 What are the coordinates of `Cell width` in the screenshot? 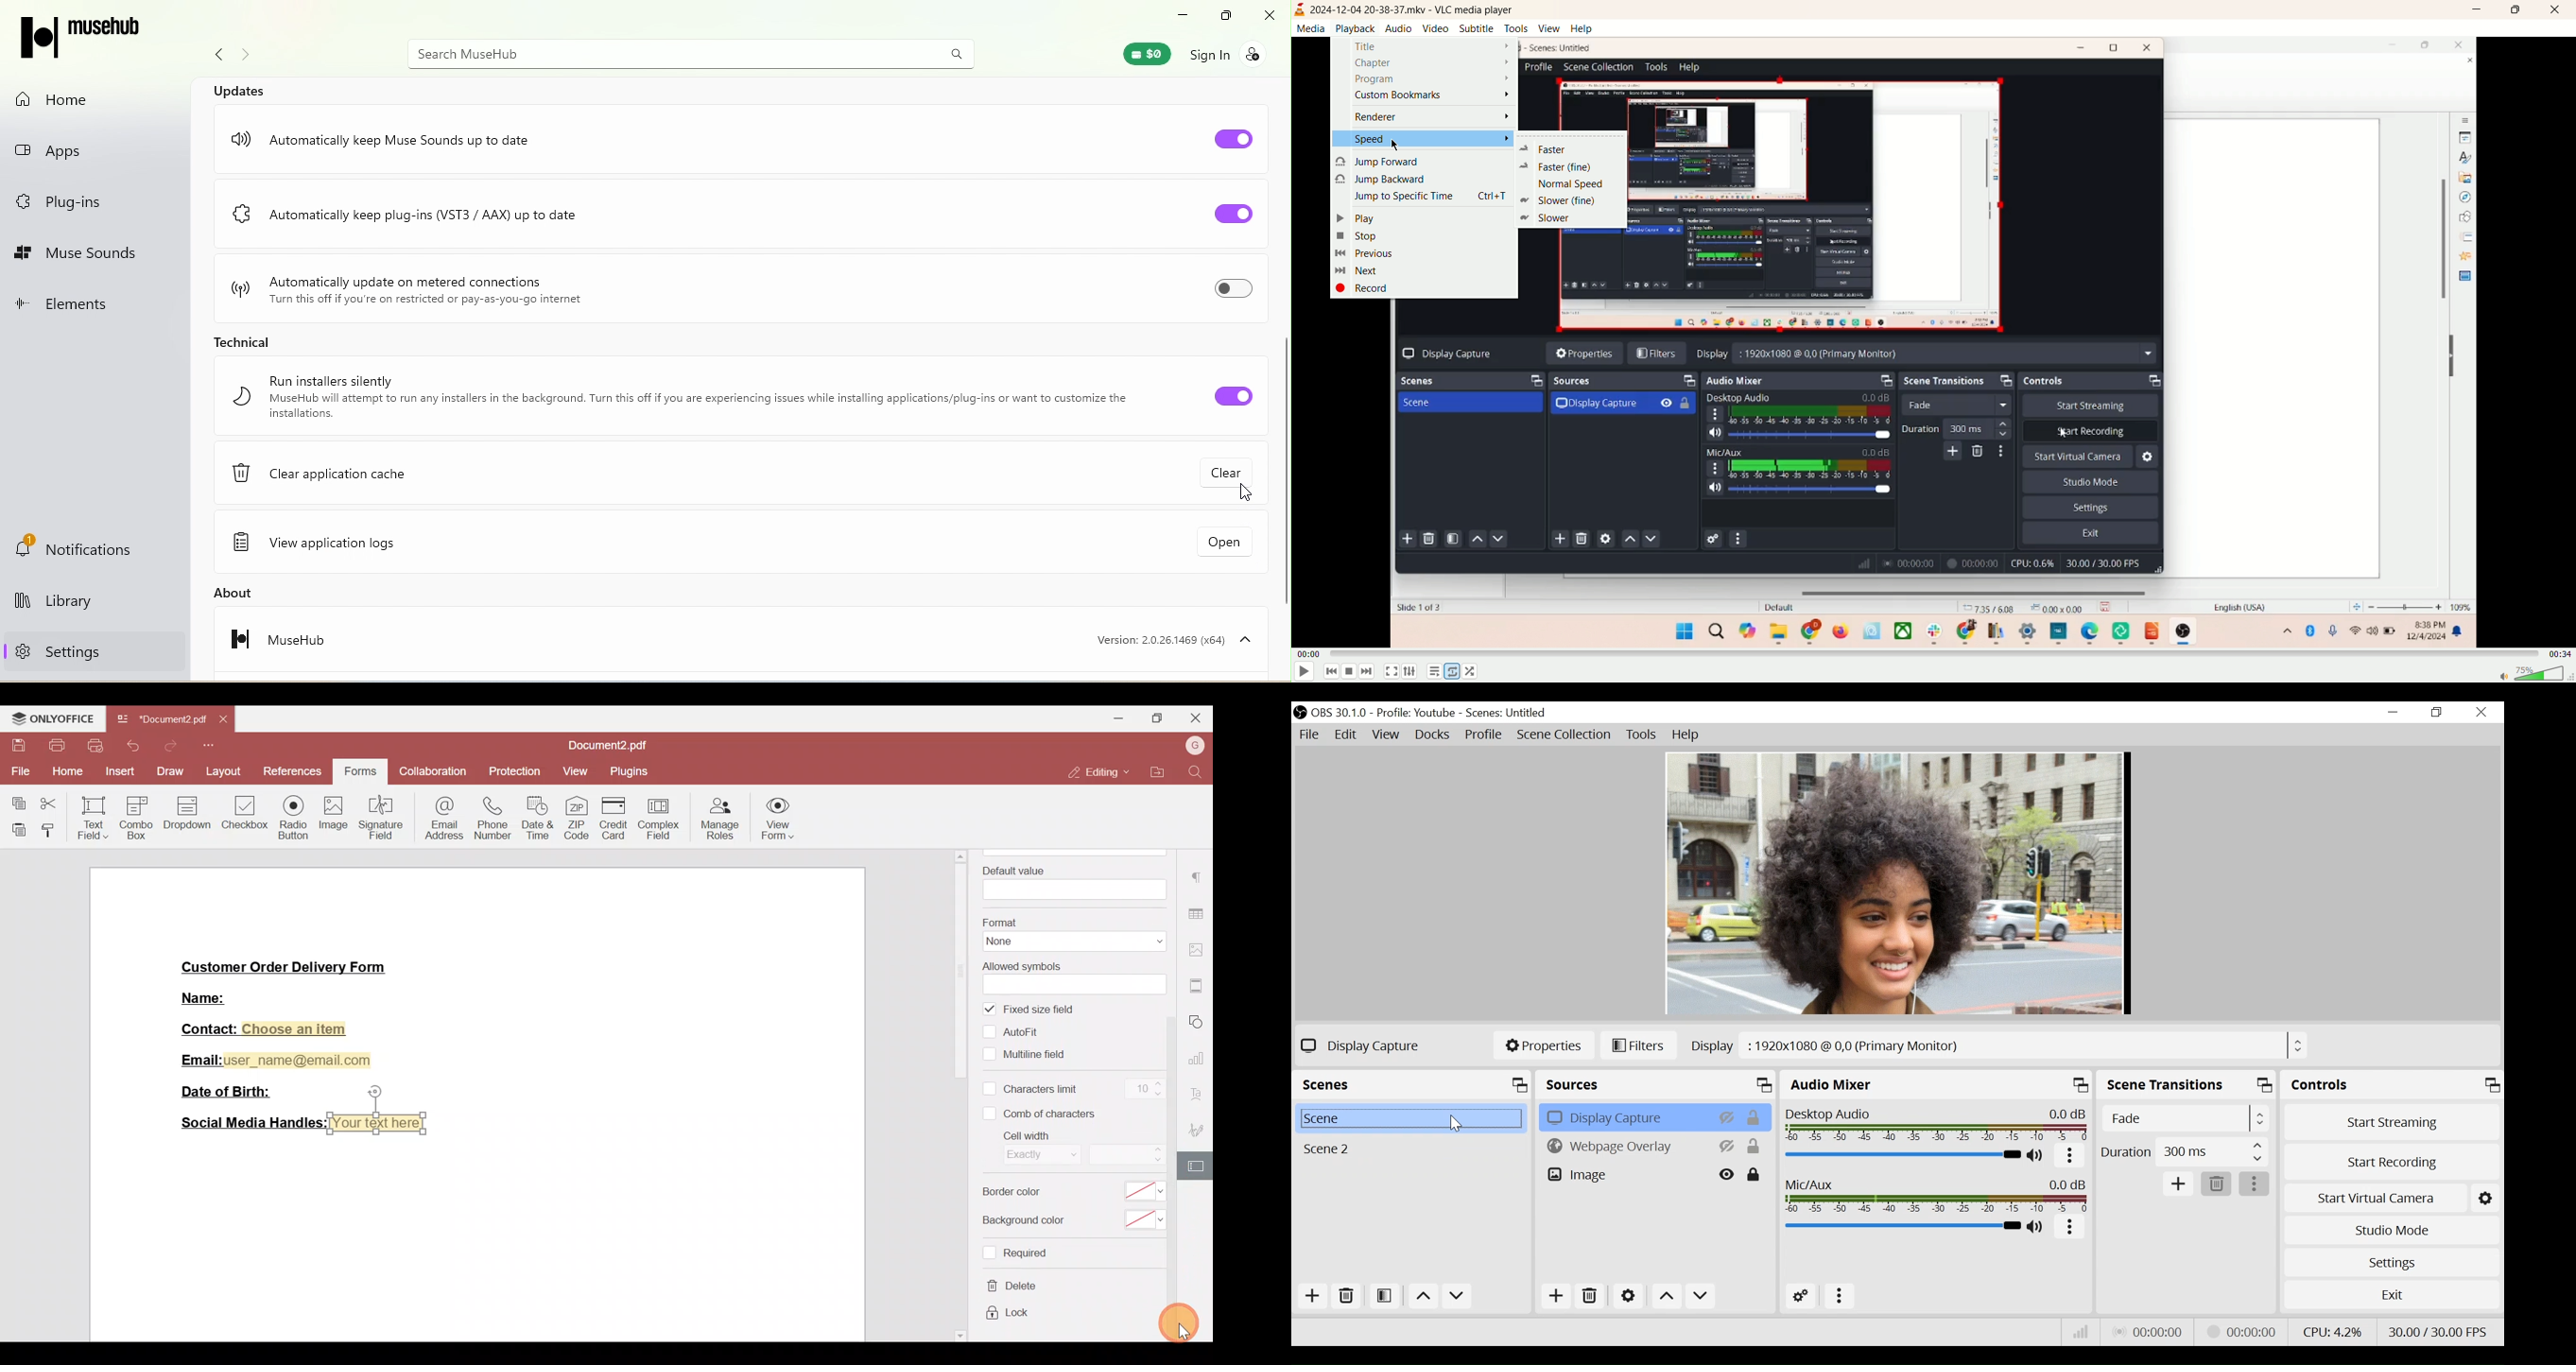 It's located at (1030, 1148).